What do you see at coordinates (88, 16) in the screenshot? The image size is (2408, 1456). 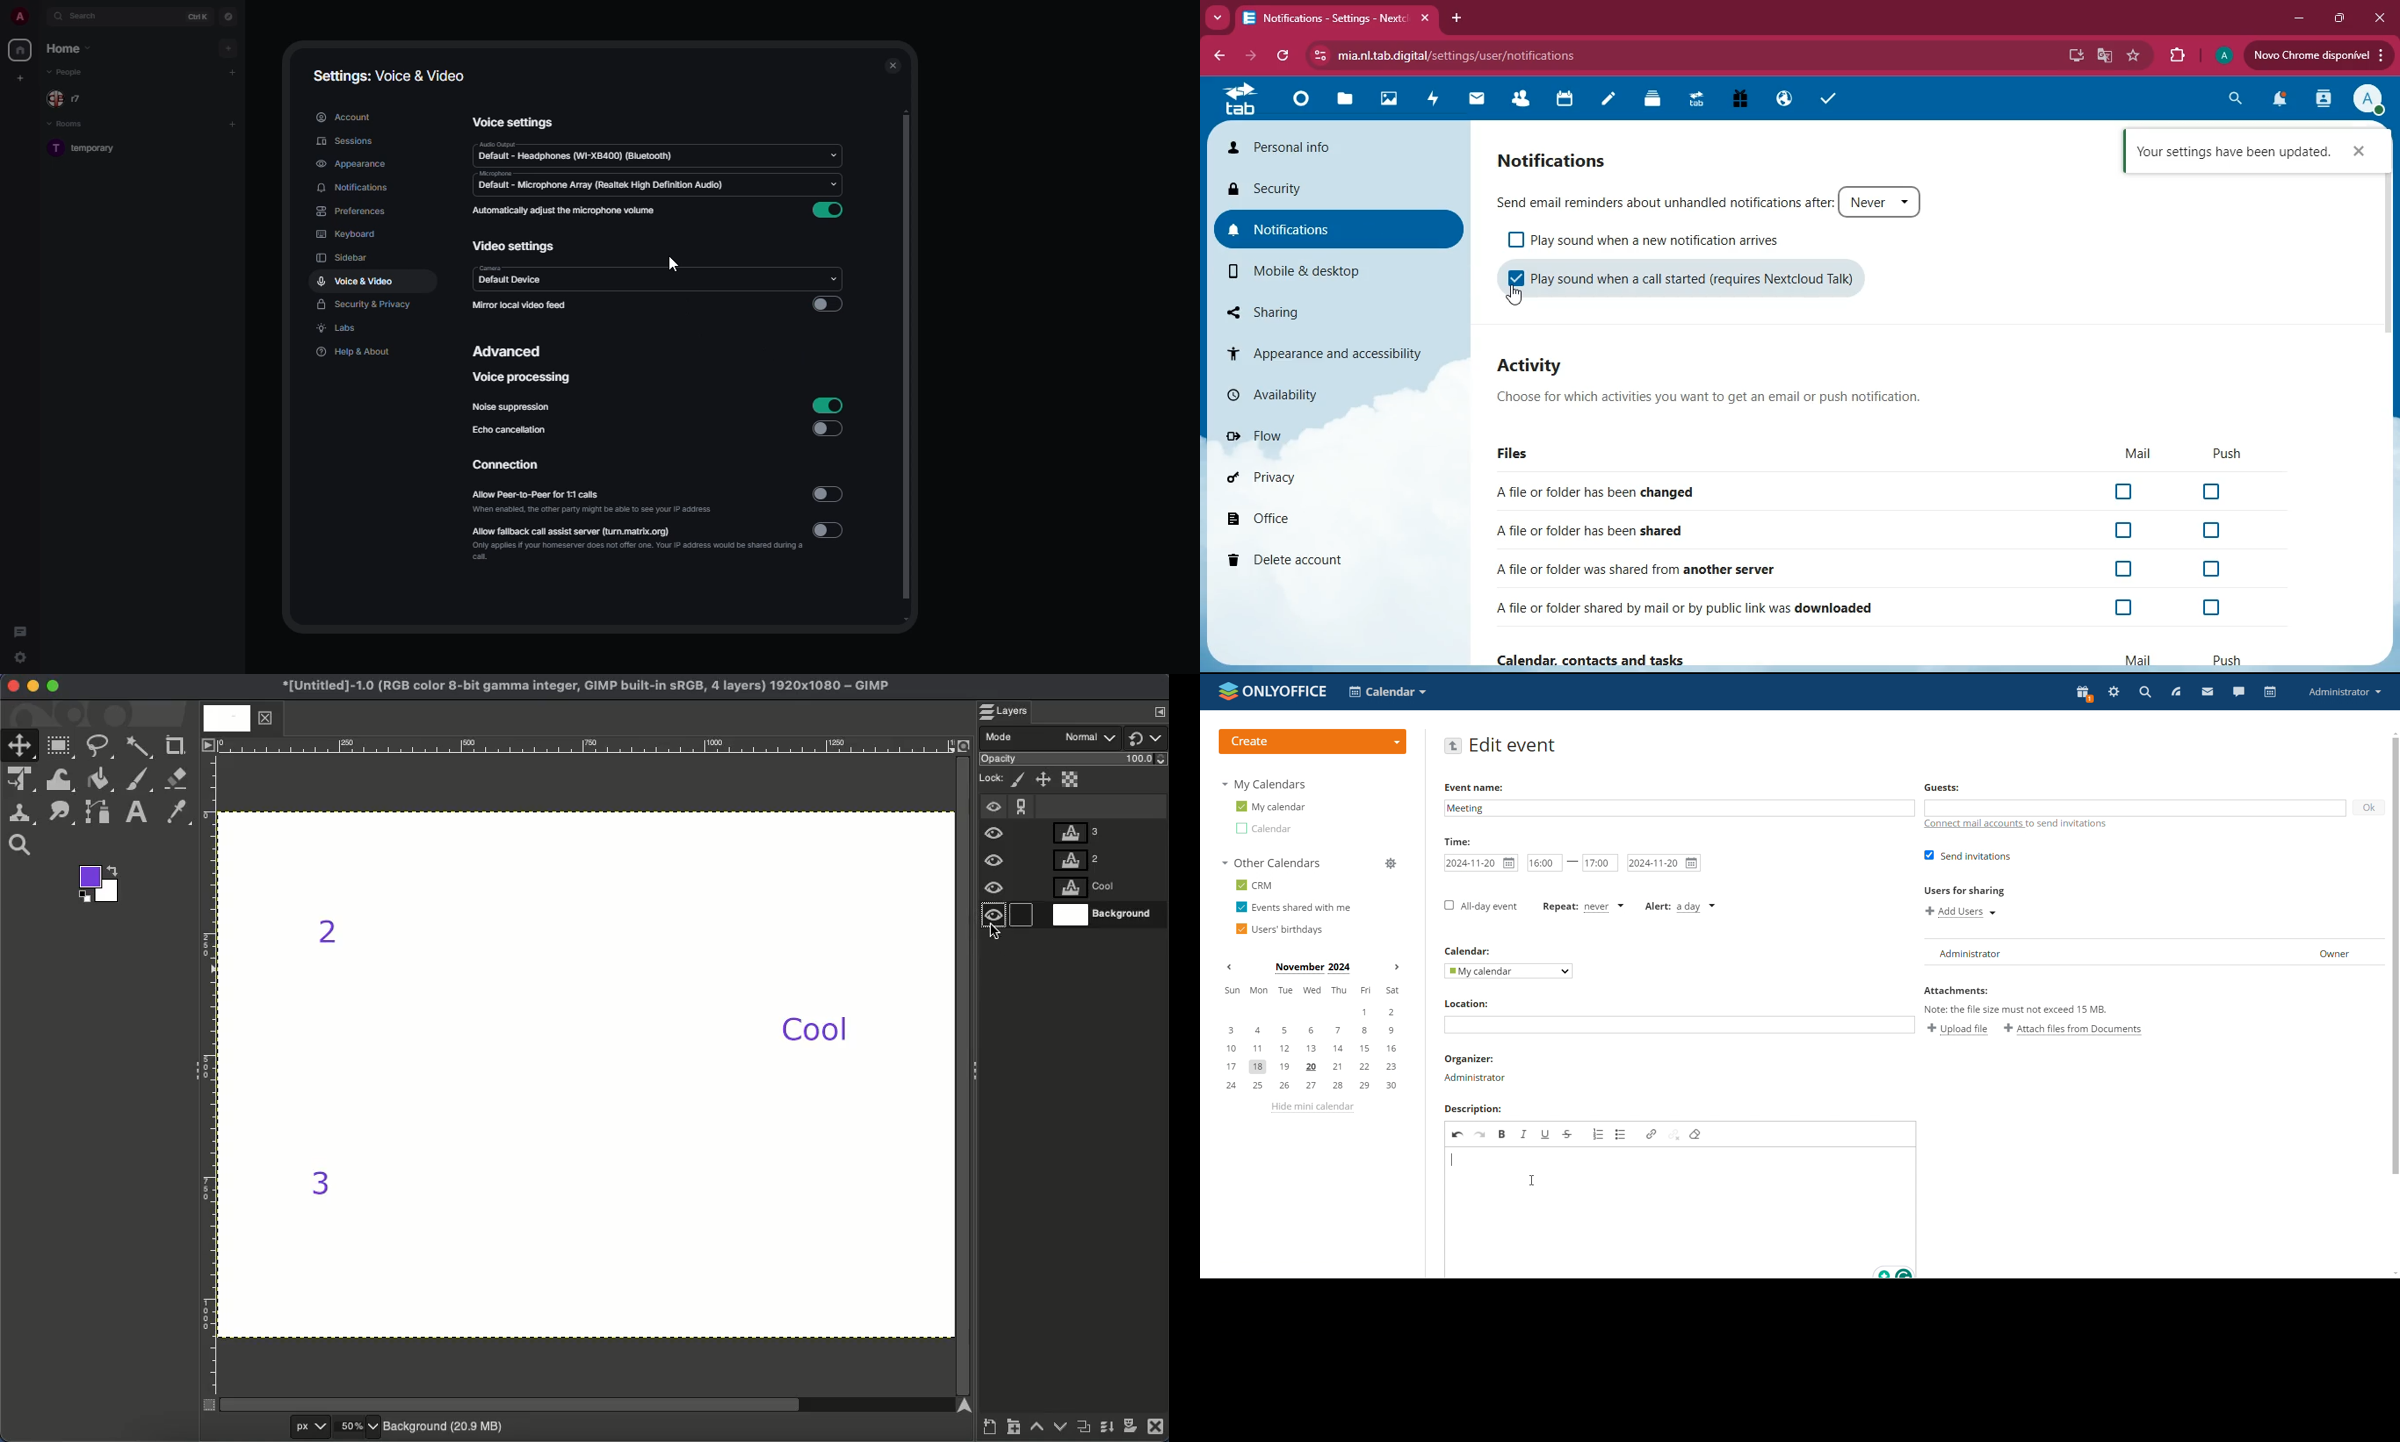 I see `search` at bounding box center [88, 16].